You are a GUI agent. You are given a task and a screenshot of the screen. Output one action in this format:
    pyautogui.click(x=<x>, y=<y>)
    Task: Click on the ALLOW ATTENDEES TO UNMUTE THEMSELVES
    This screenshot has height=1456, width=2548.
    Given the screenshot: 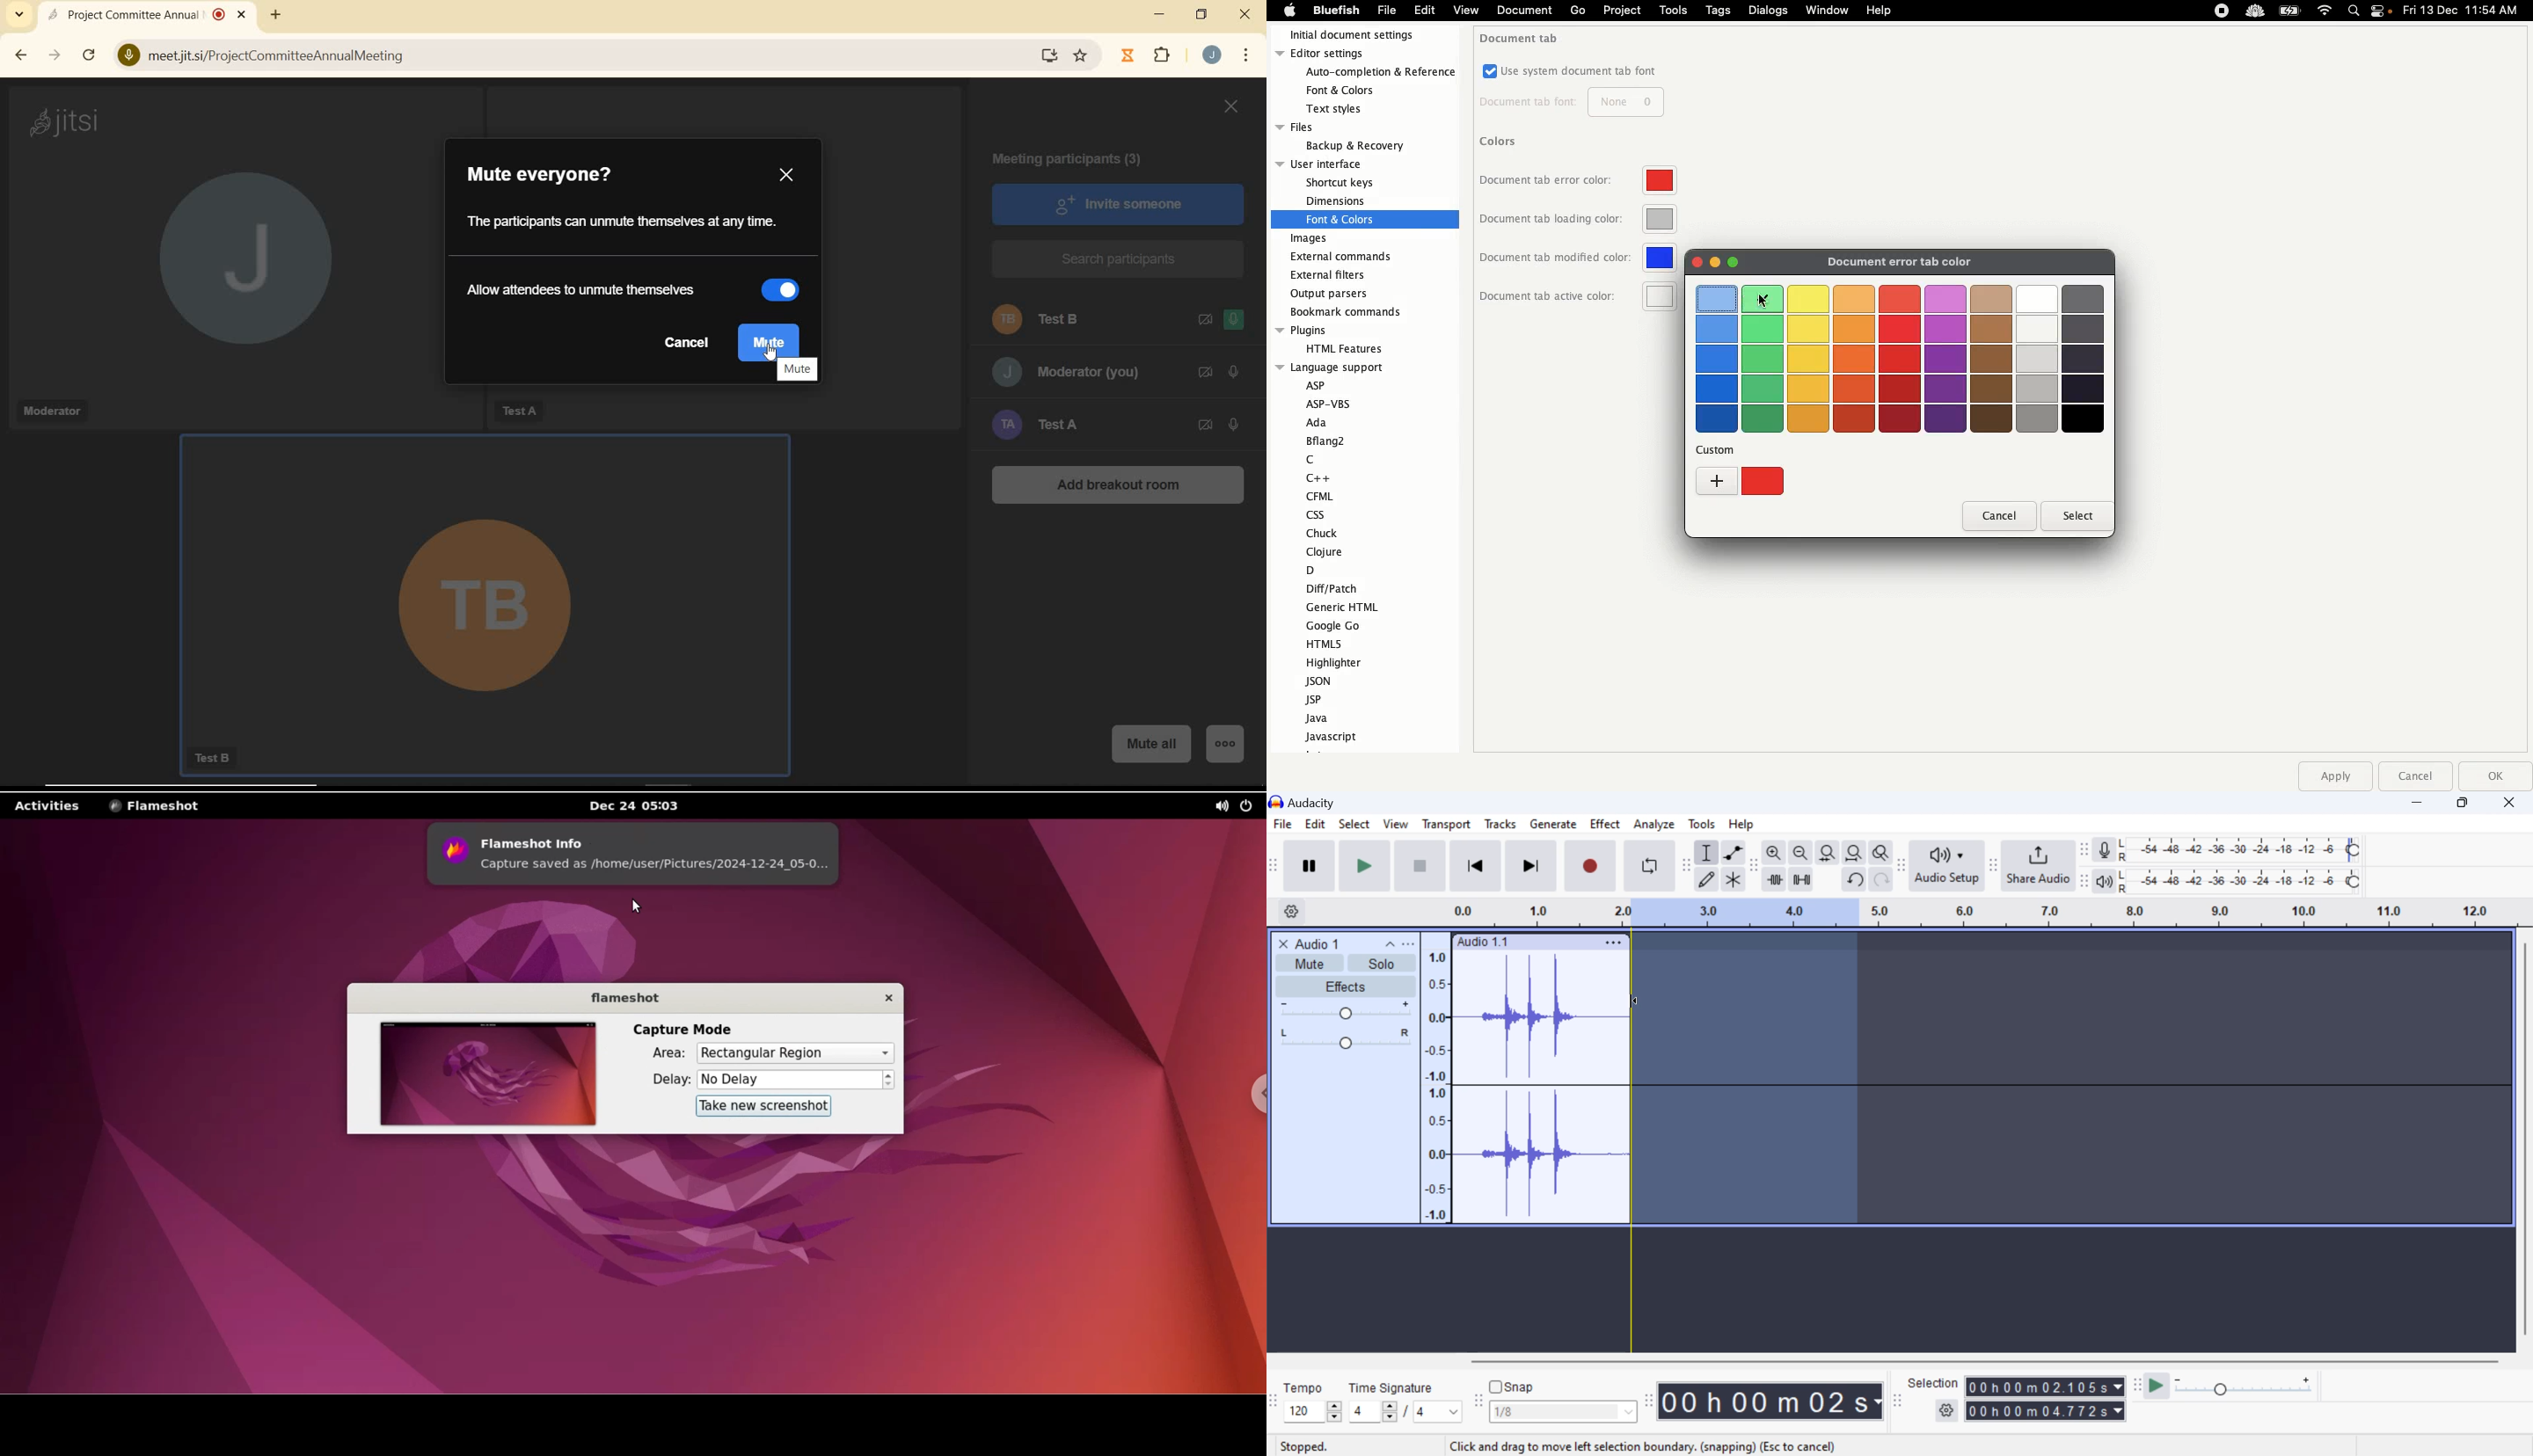 What is the action you would take?
    pyautogui.click(x=592, y=291)
    